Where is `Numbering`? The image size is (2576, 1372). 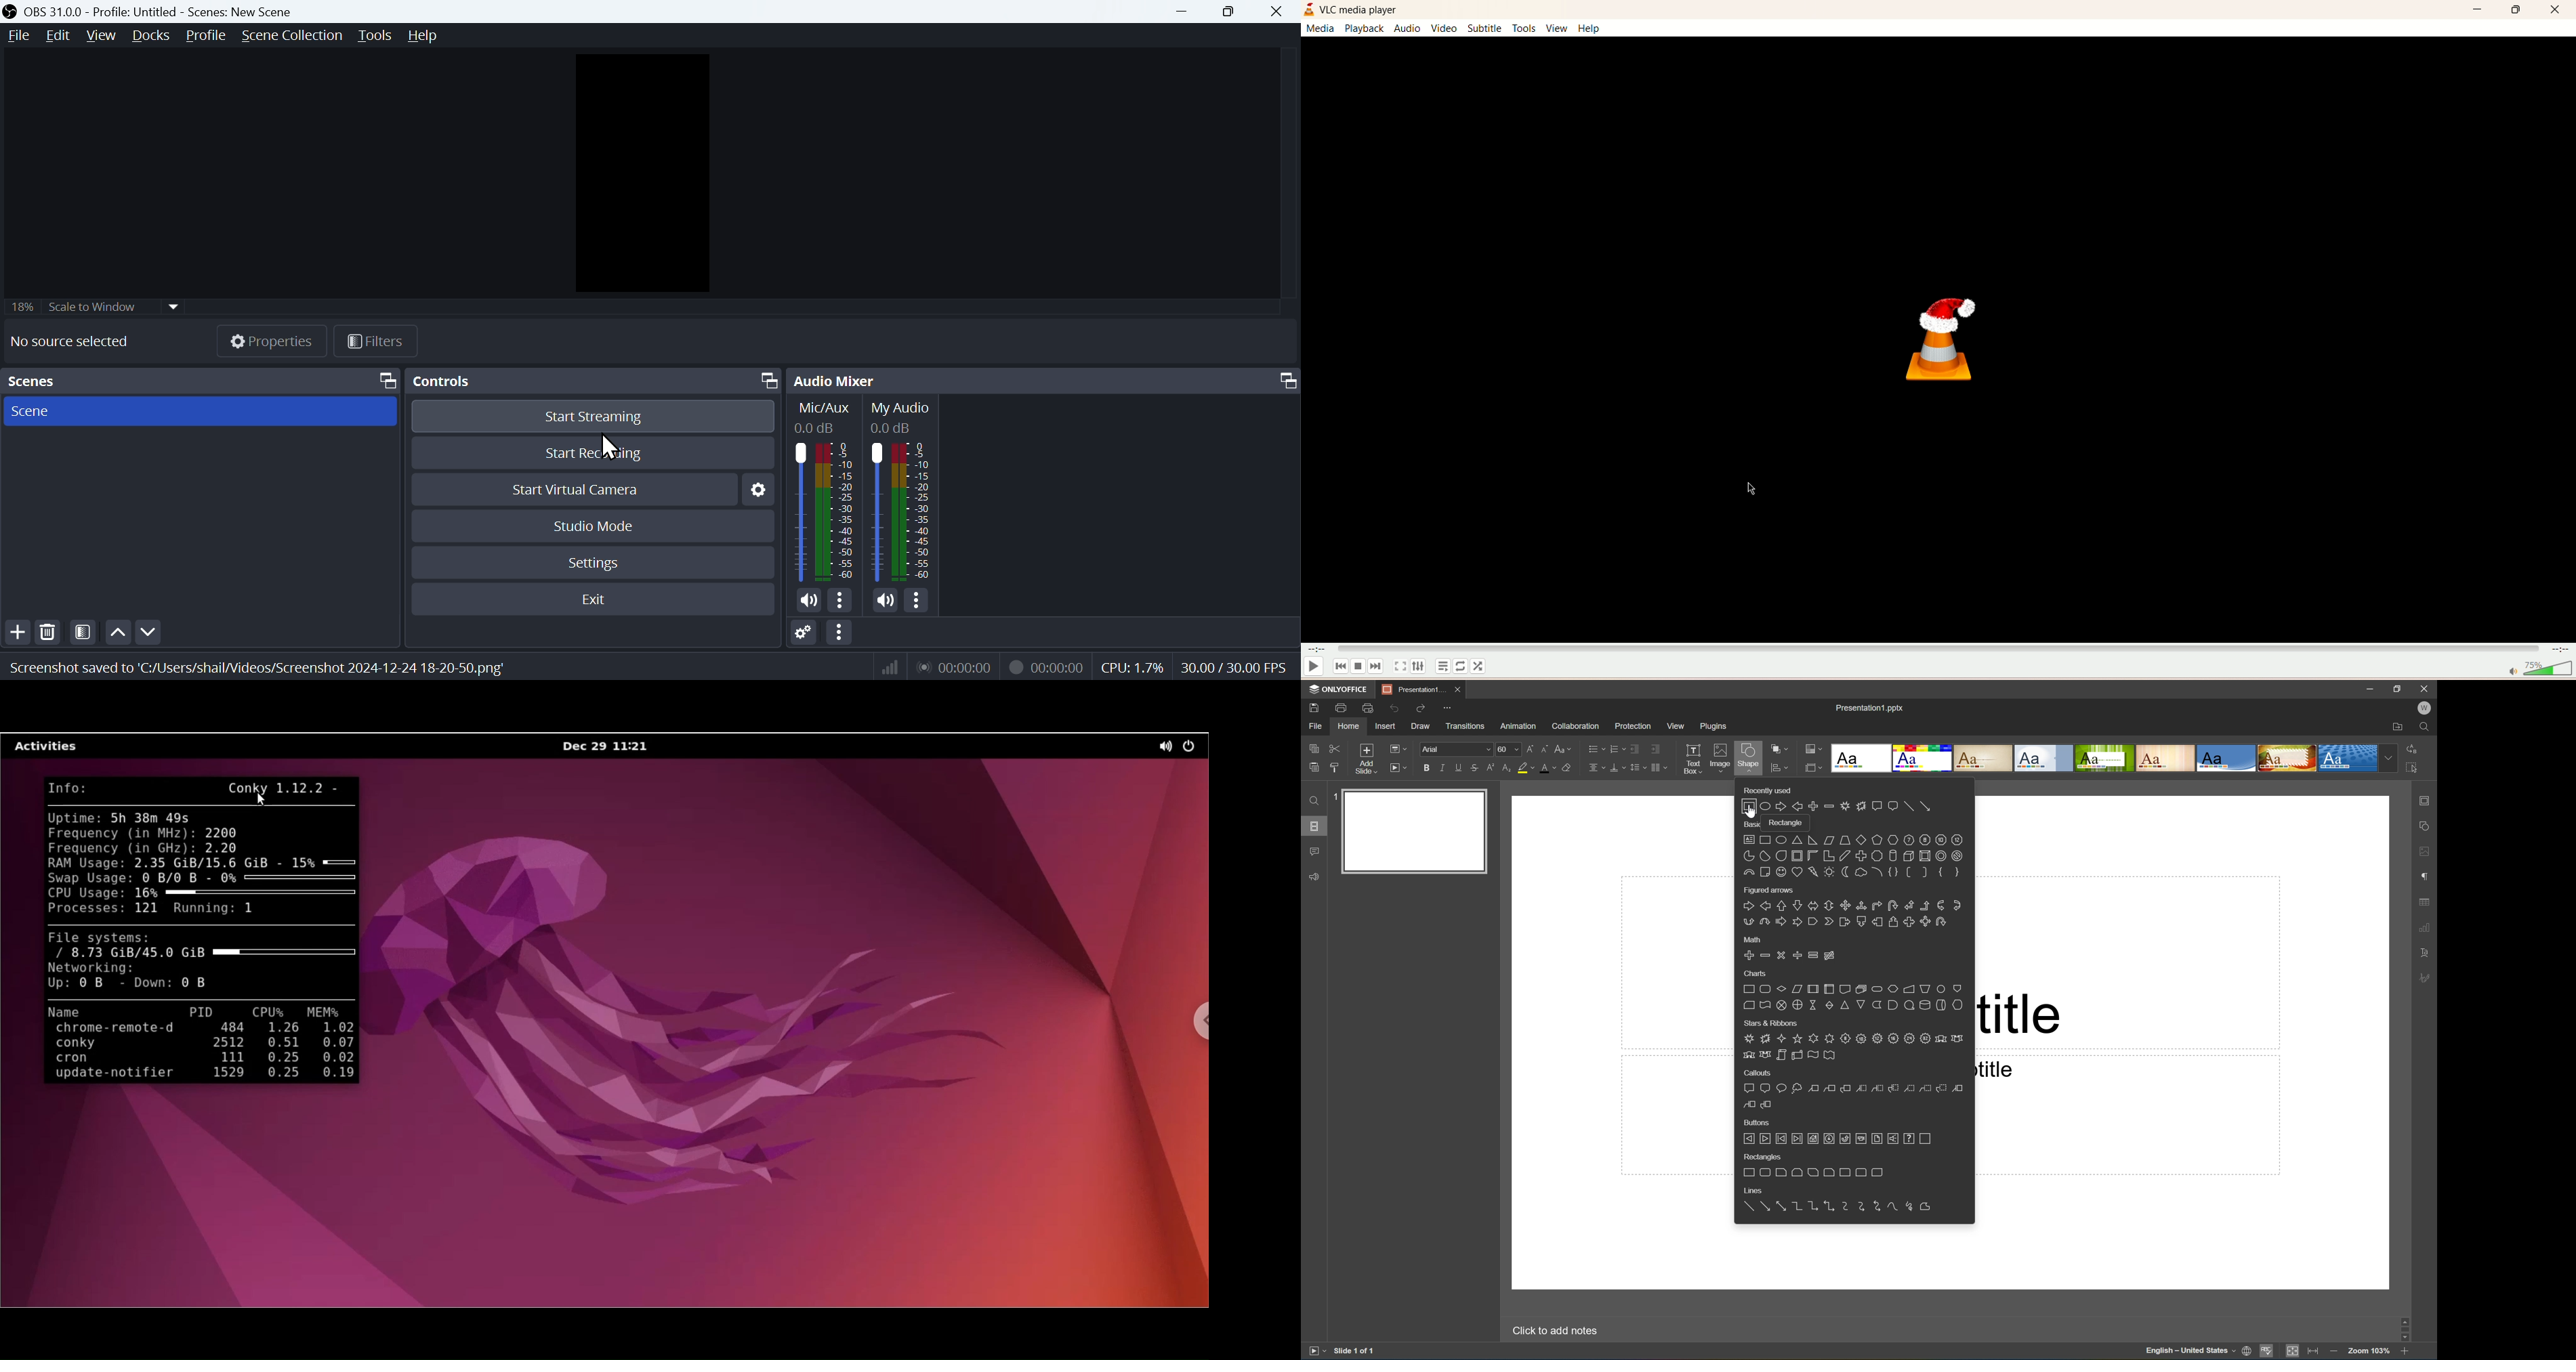 Numbering is located at coordinates (1614, 748).